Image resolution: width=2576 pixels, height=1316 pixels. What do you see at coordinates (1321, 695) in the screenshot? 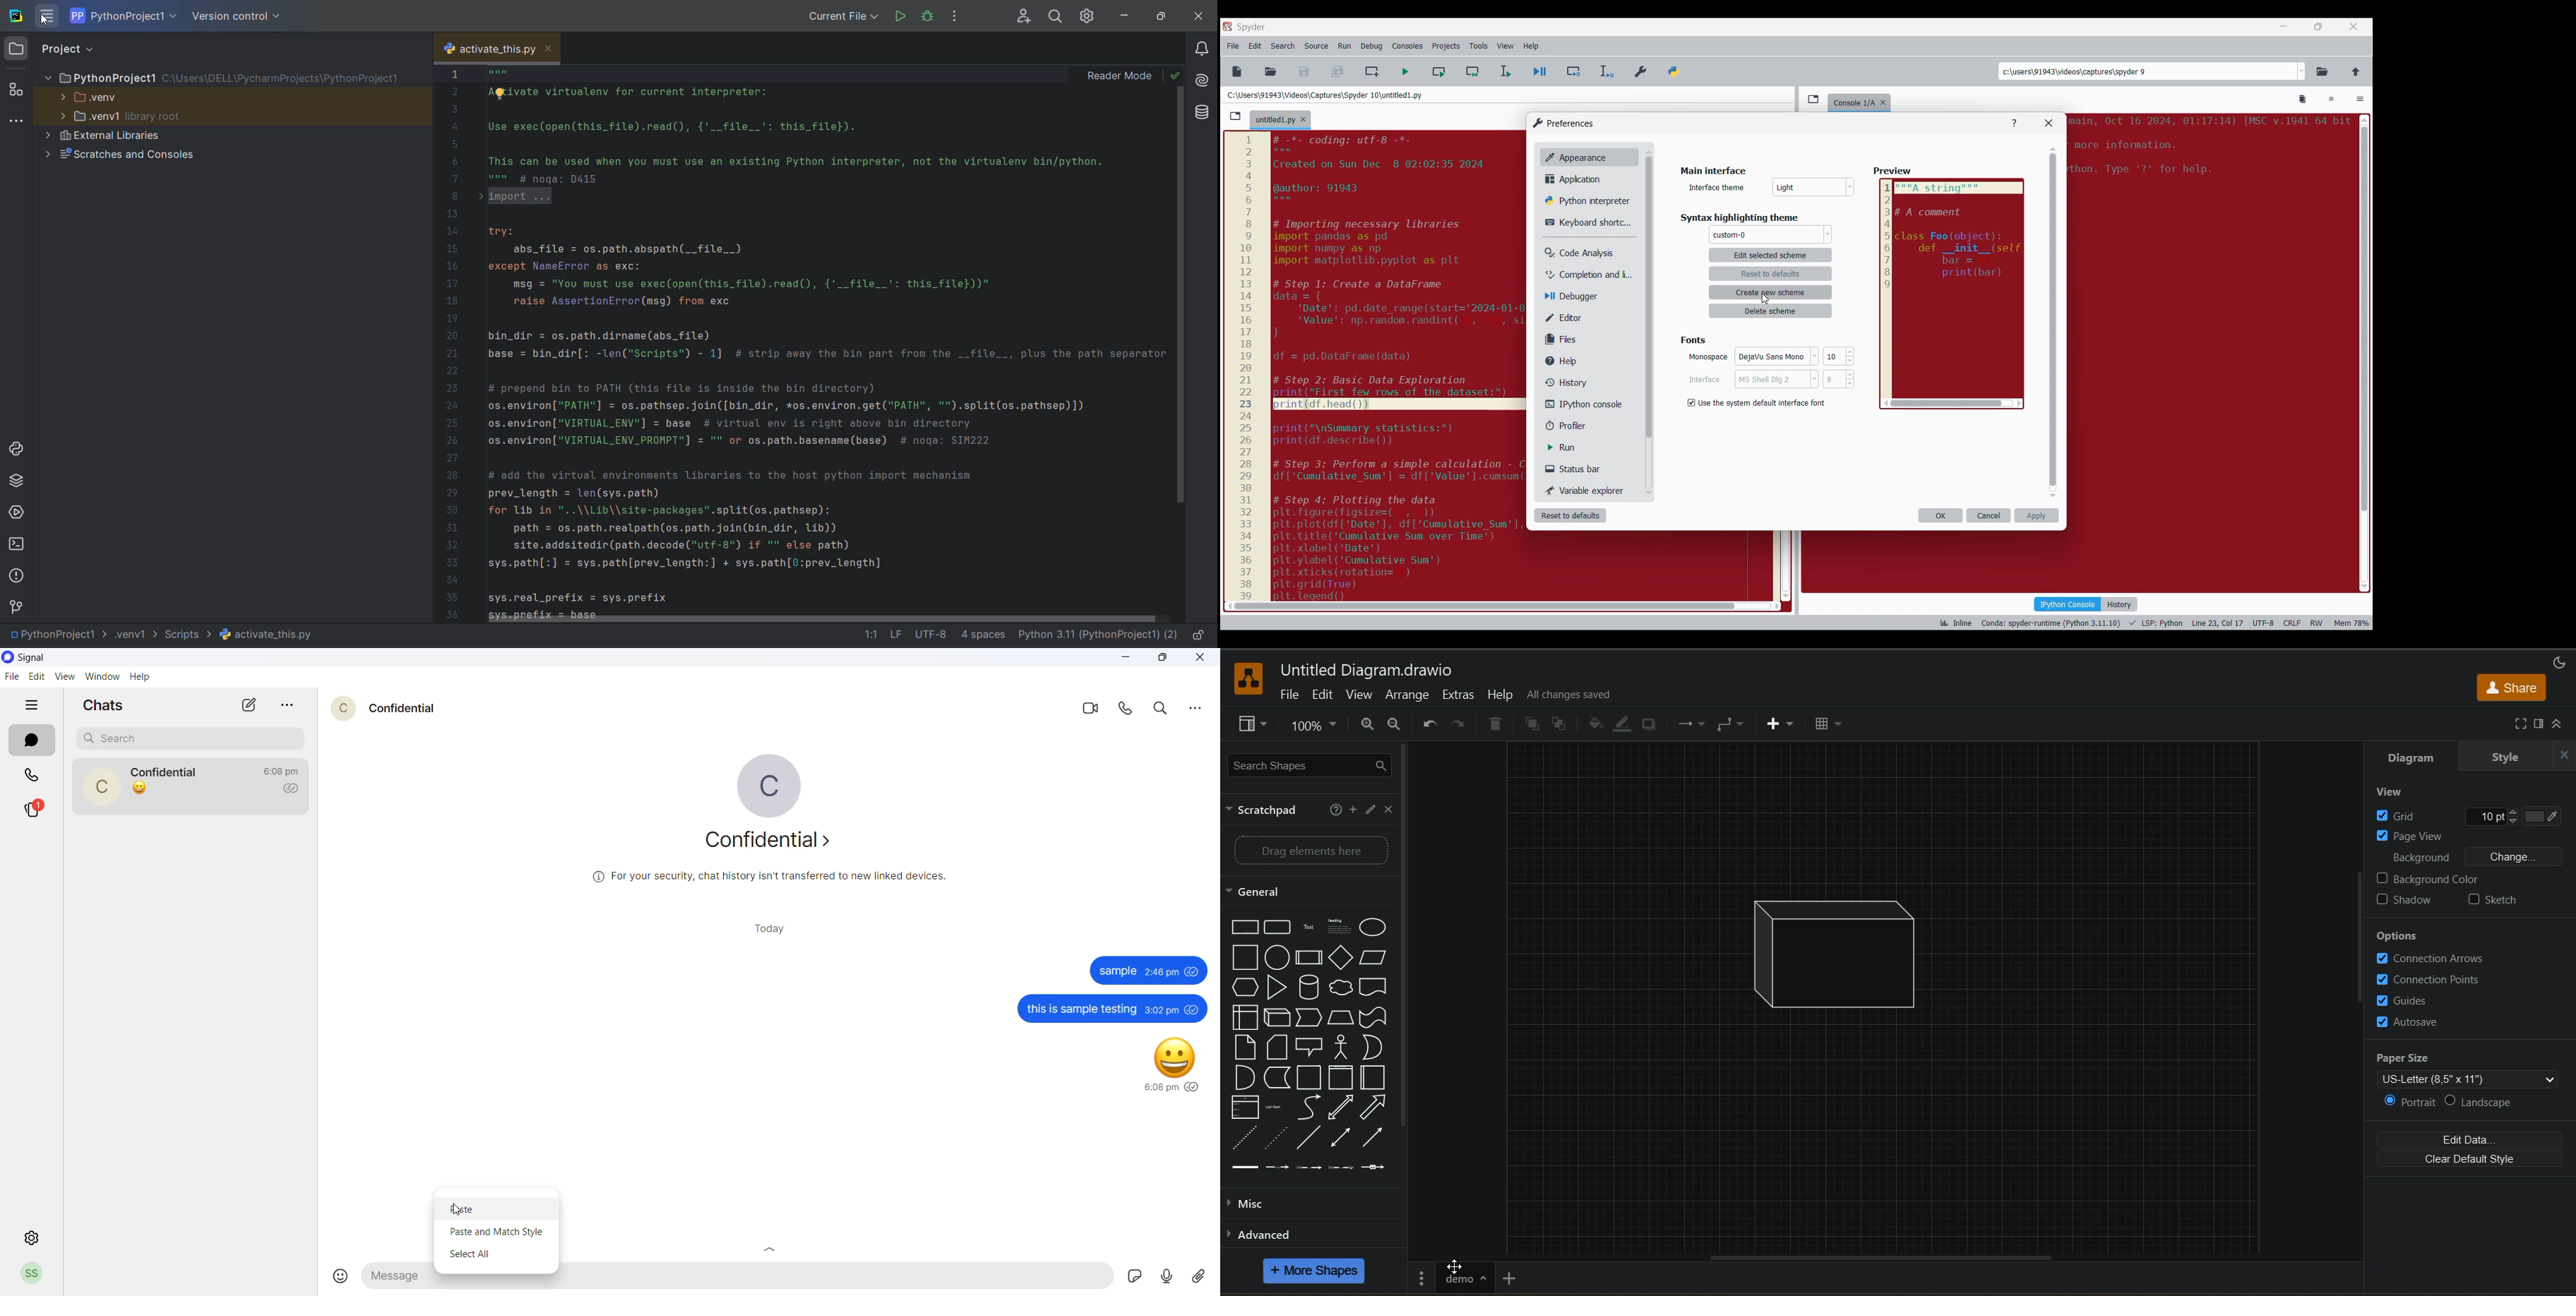
I see `edit` at bounding box center [1321, 695].